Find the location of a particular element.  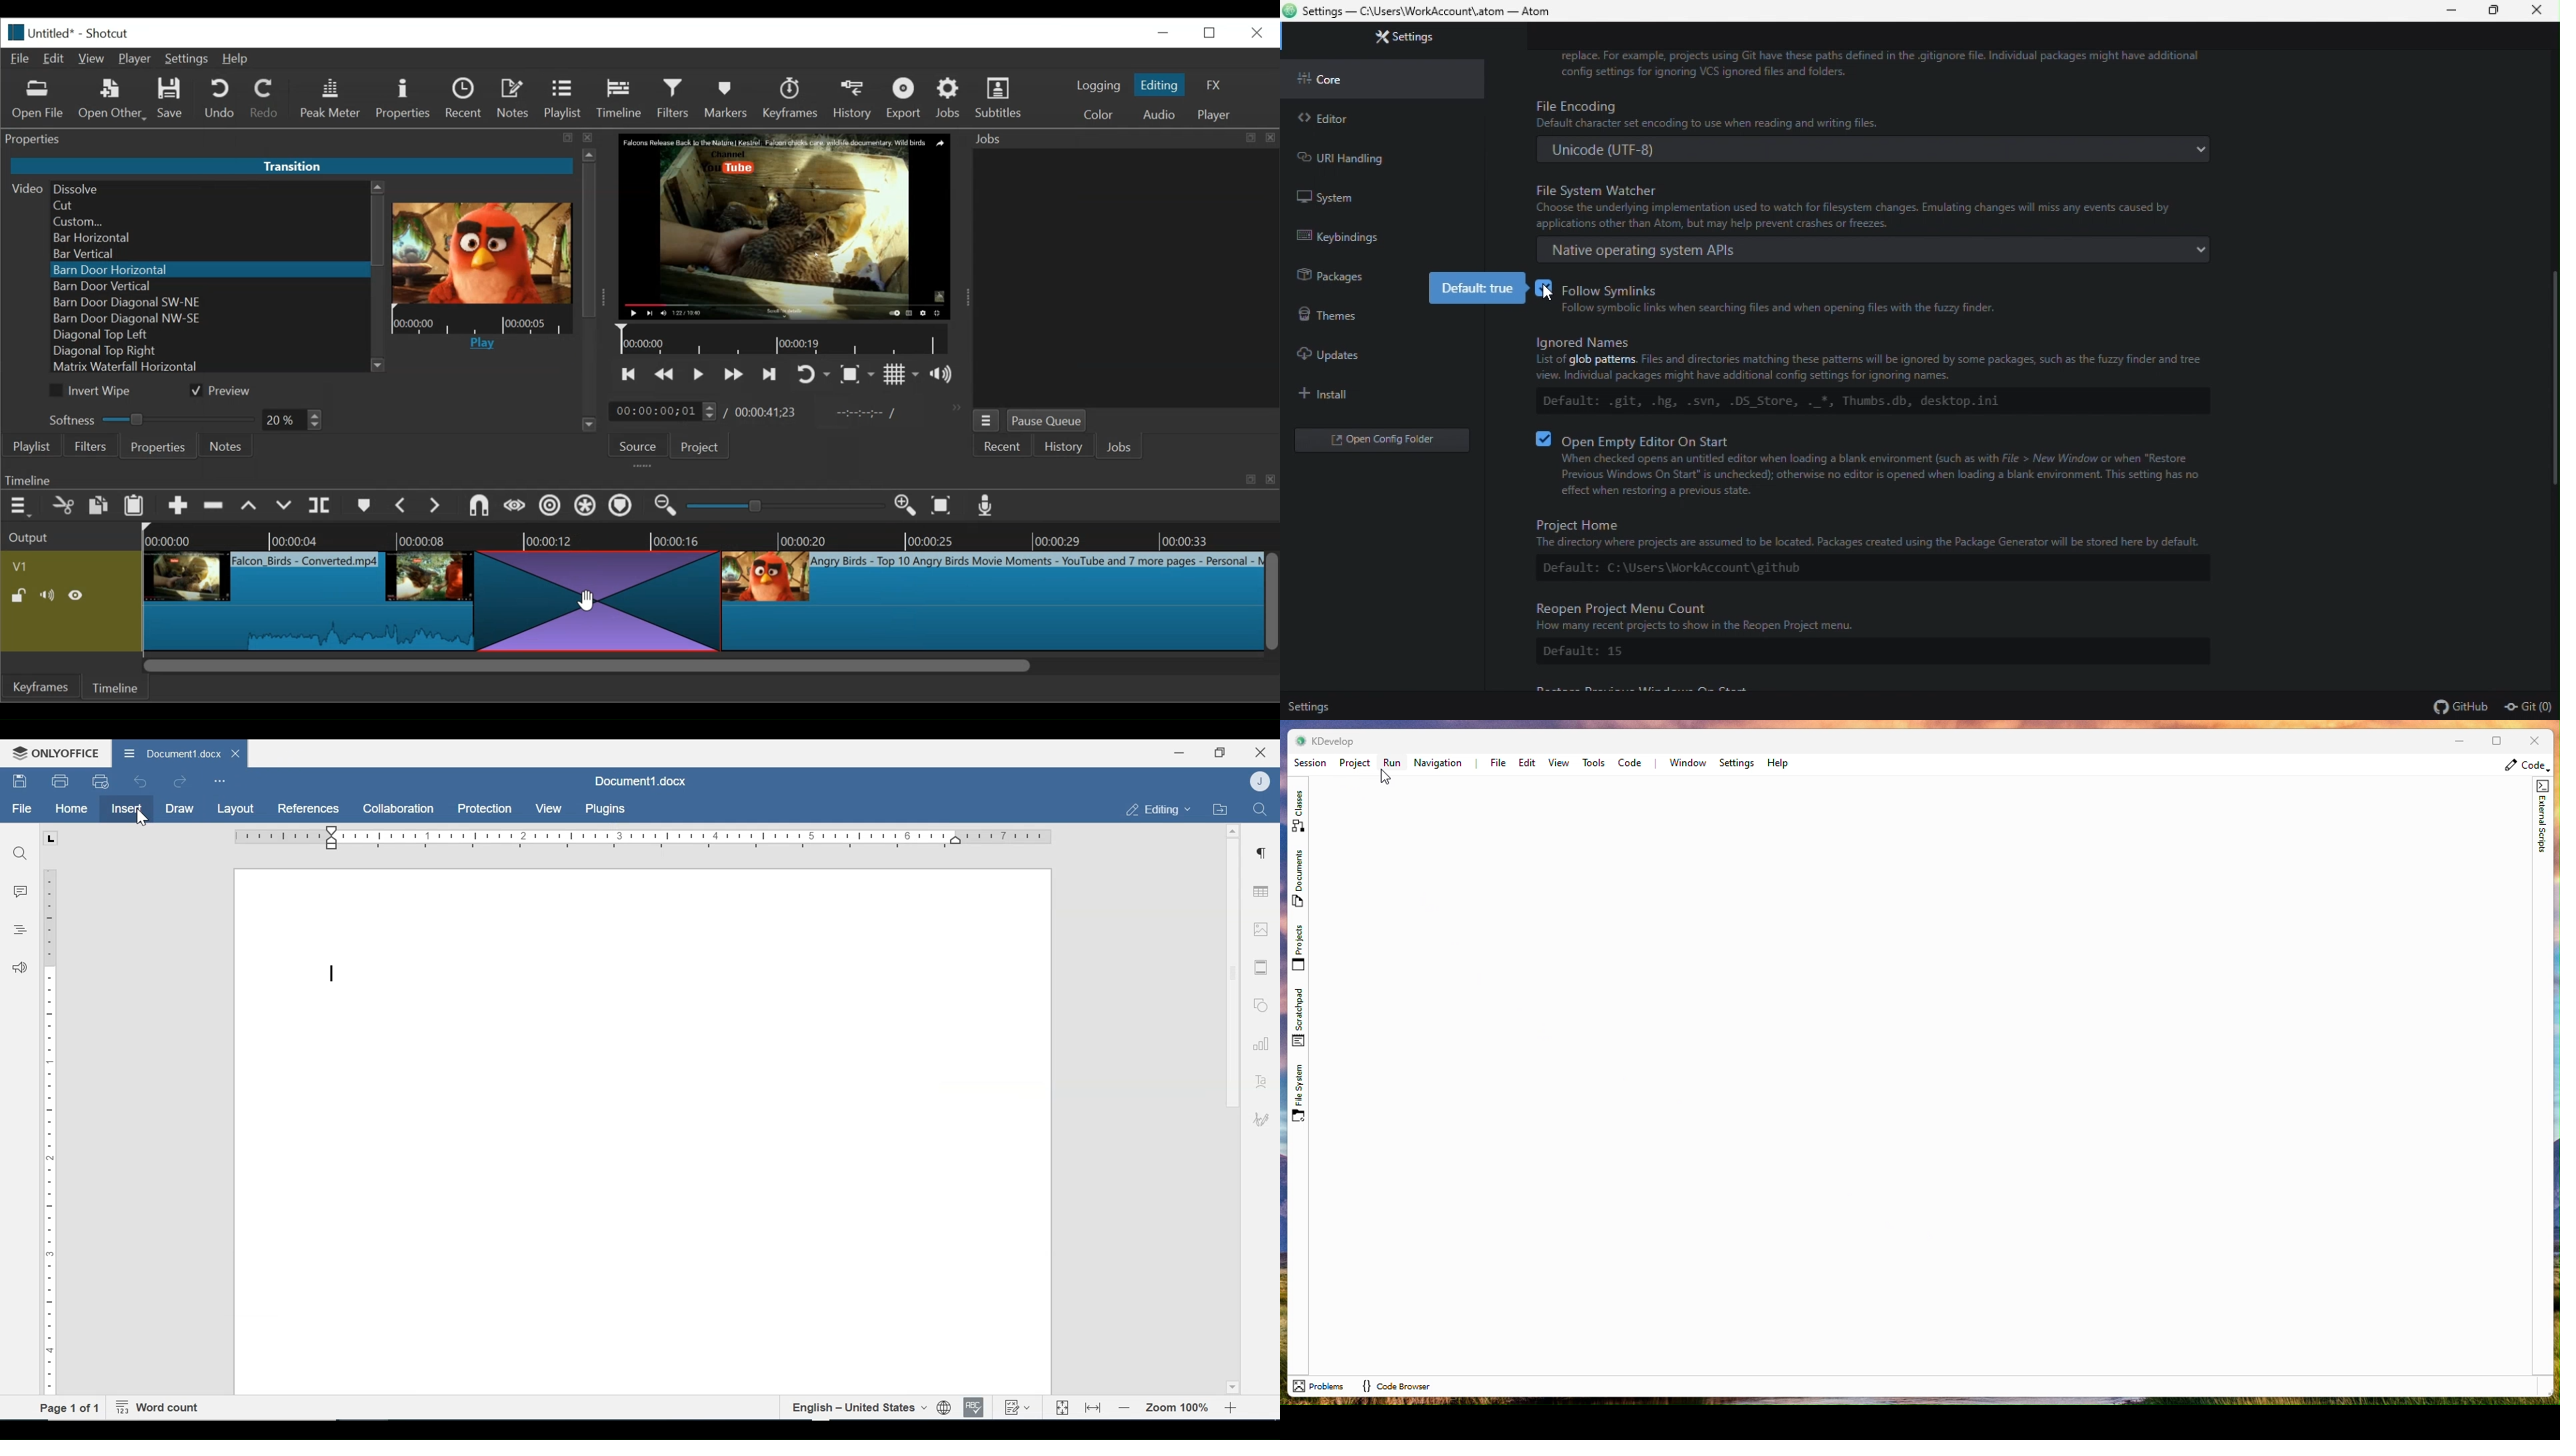

Scroll up is located at coordinates (1231, 831).